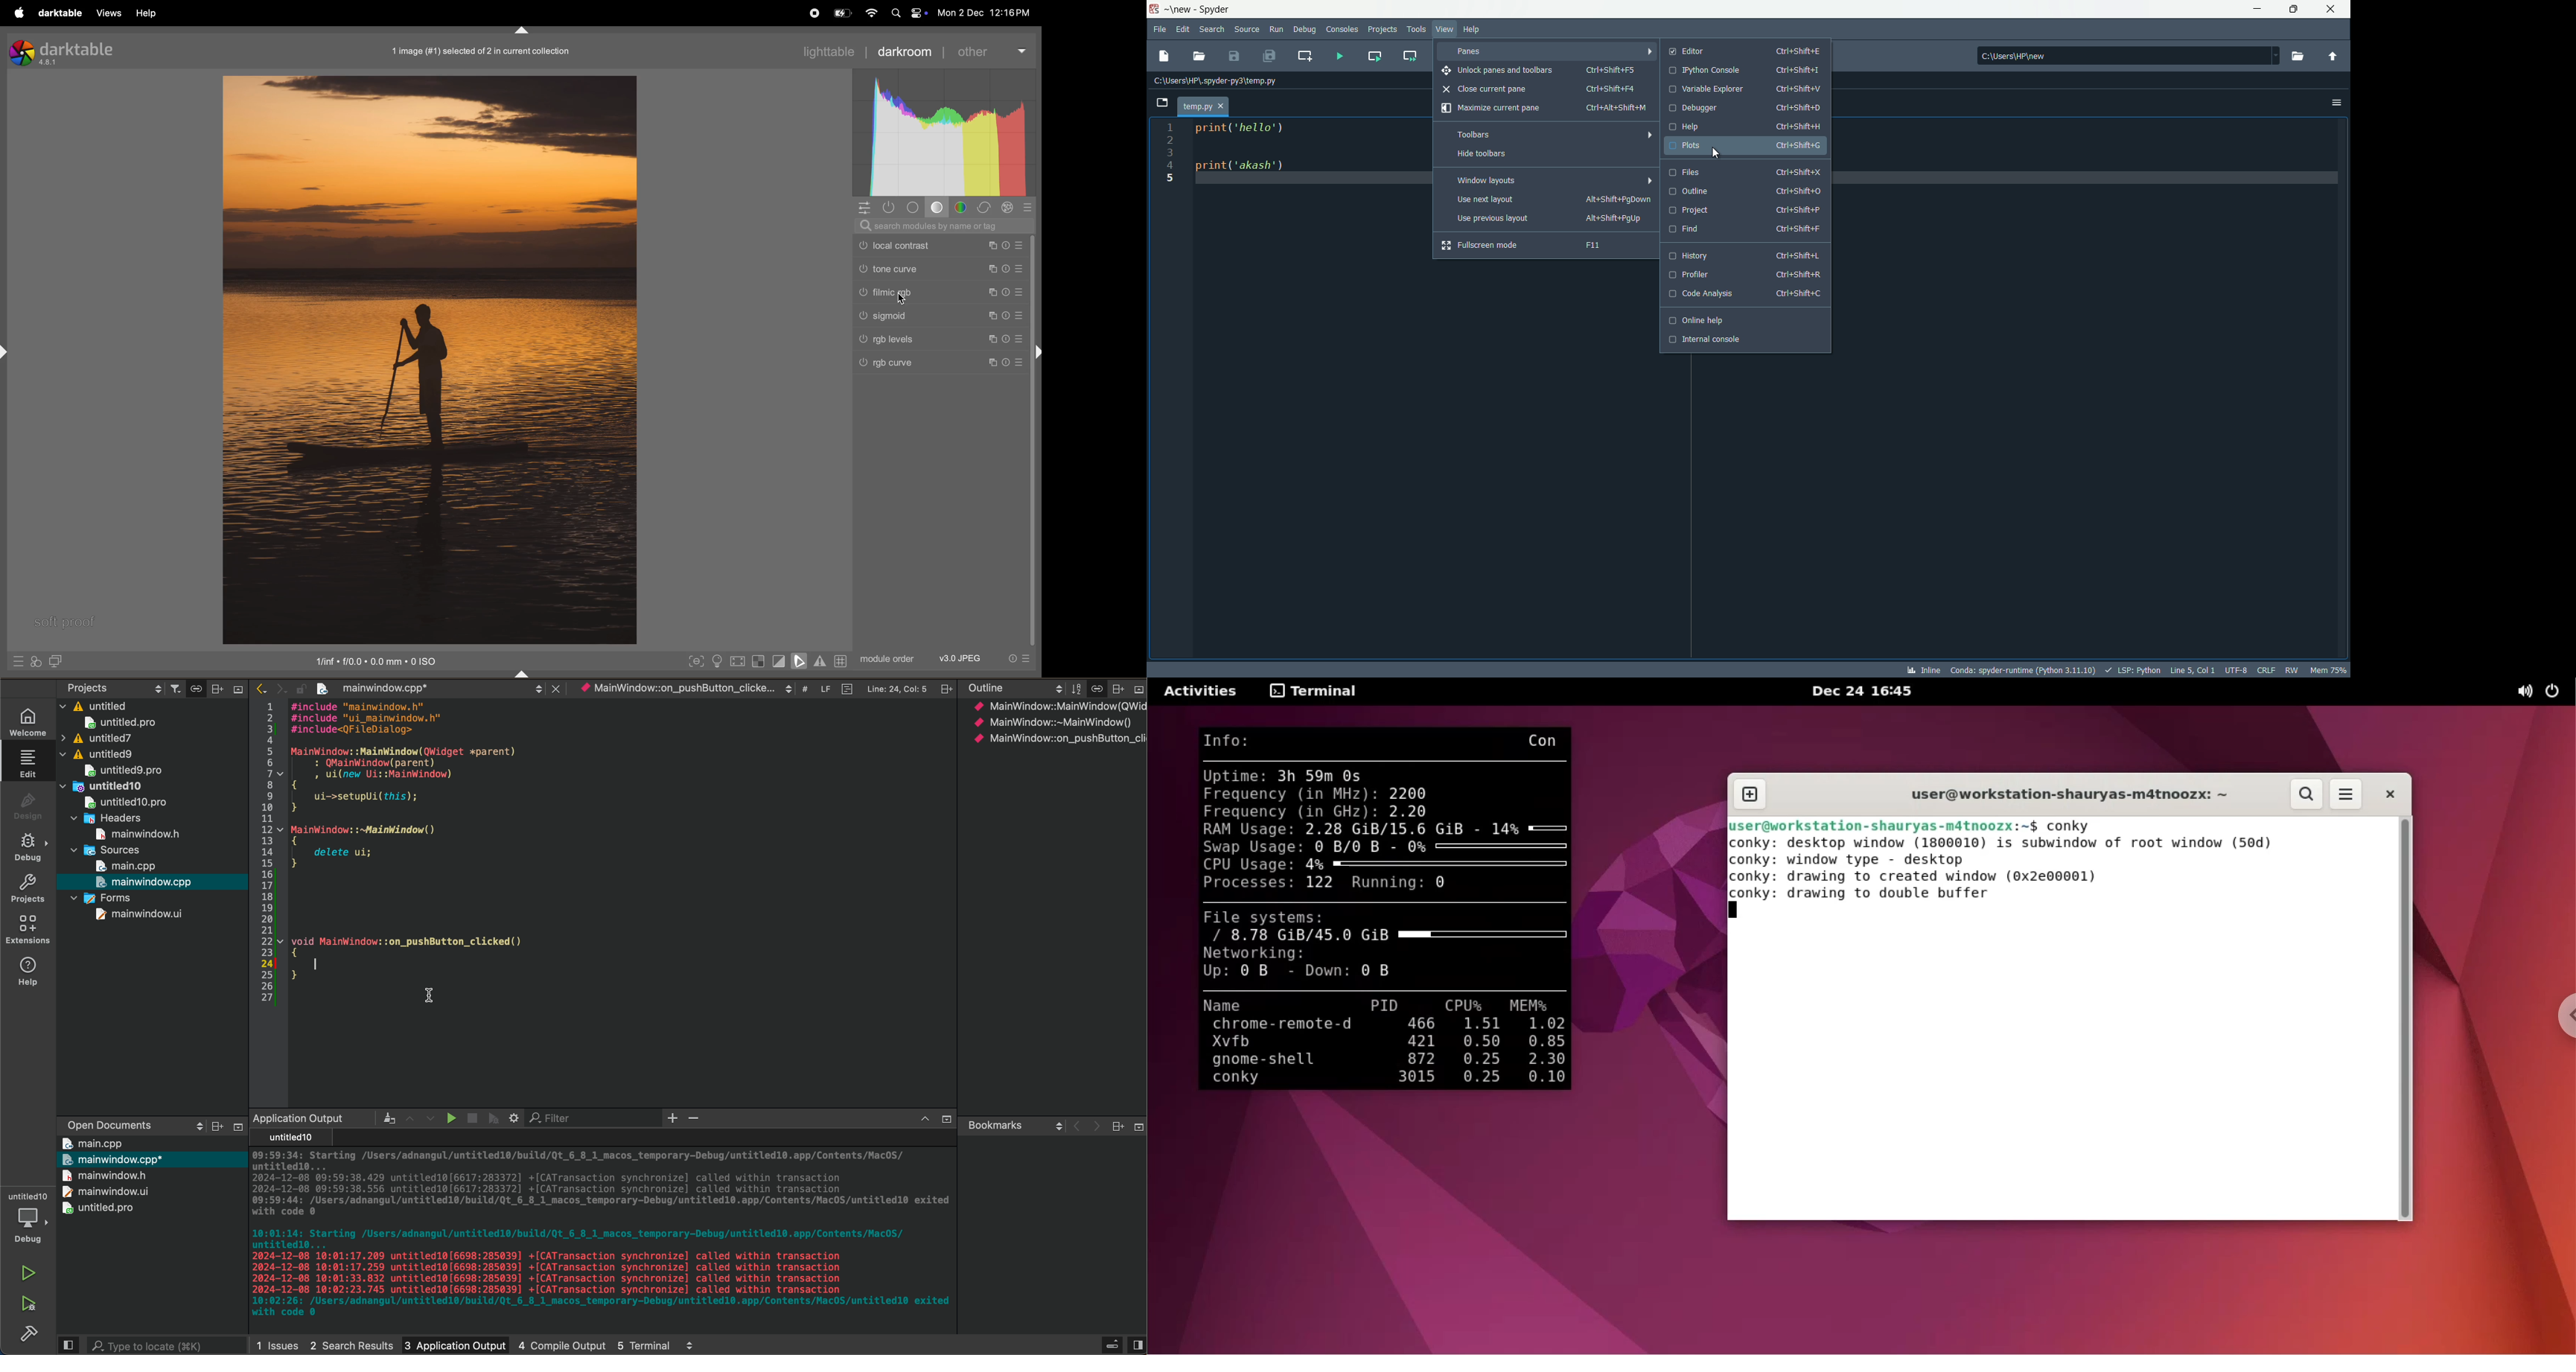 This screenshot has width=2576, height=1372. Describe the element at coordinates (697, 1120) in the screenshot. I see `zoom out` at that location.